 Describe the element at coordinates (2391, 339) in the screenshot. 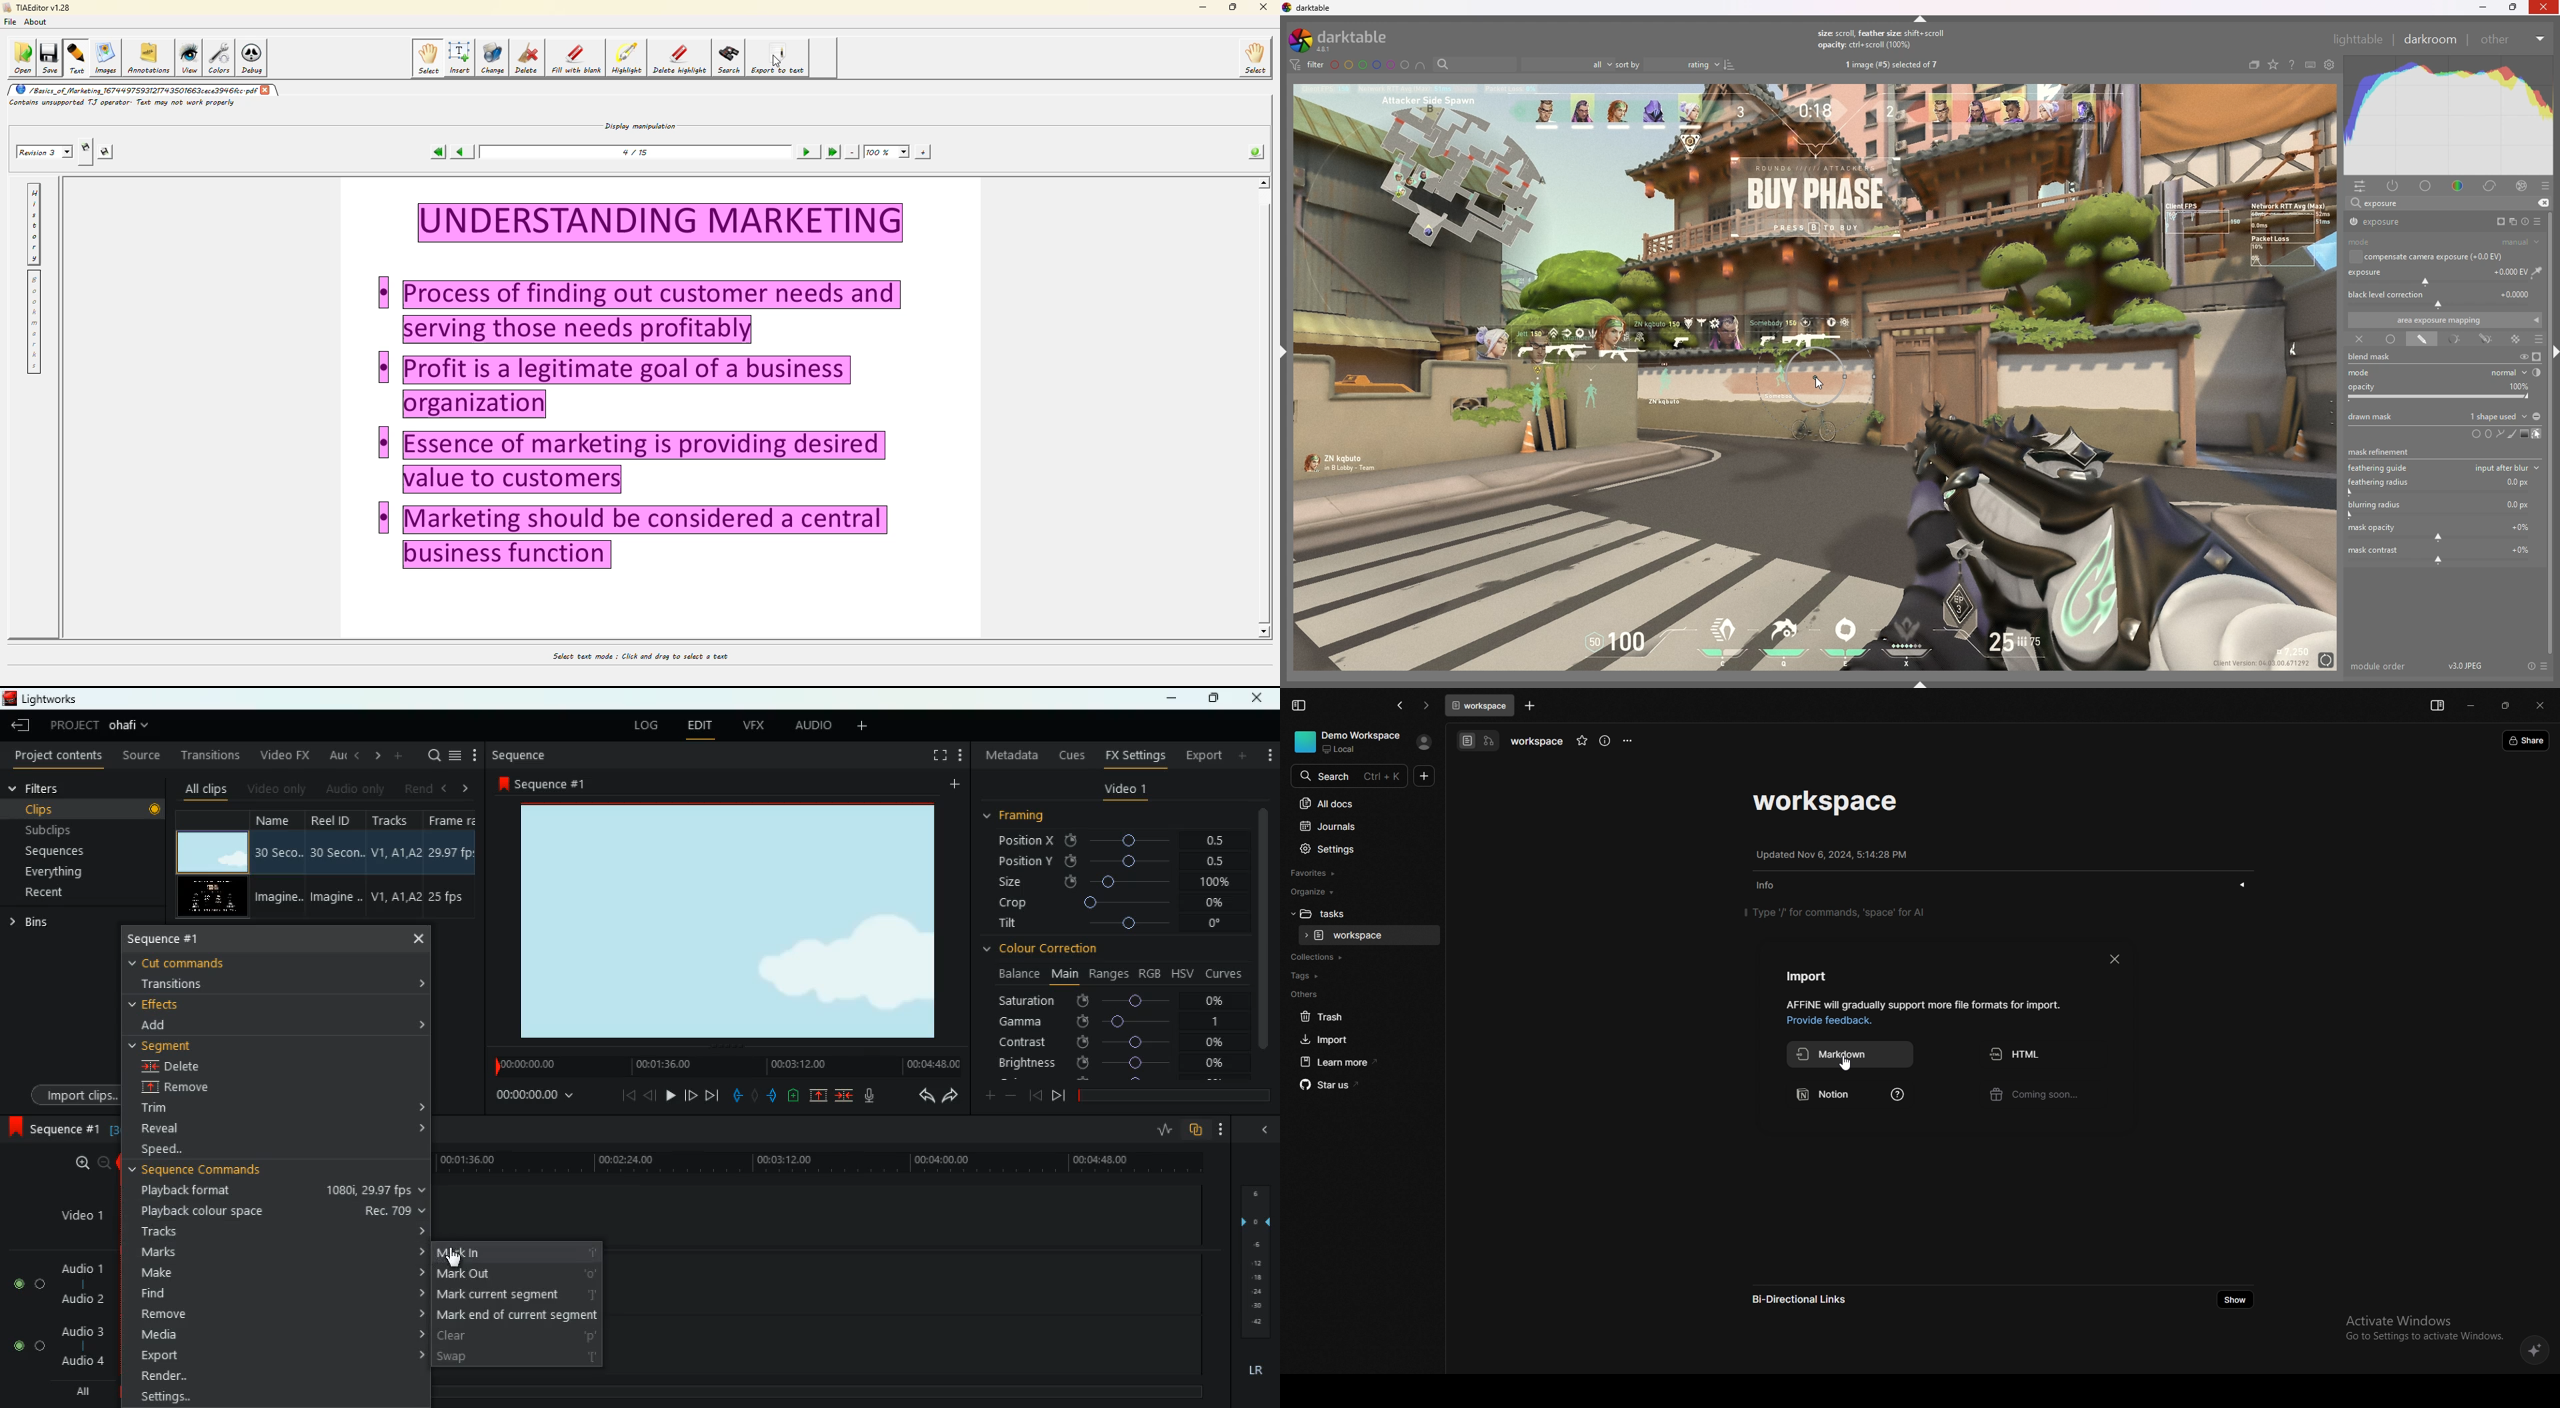

I see `uniformly` at that location.